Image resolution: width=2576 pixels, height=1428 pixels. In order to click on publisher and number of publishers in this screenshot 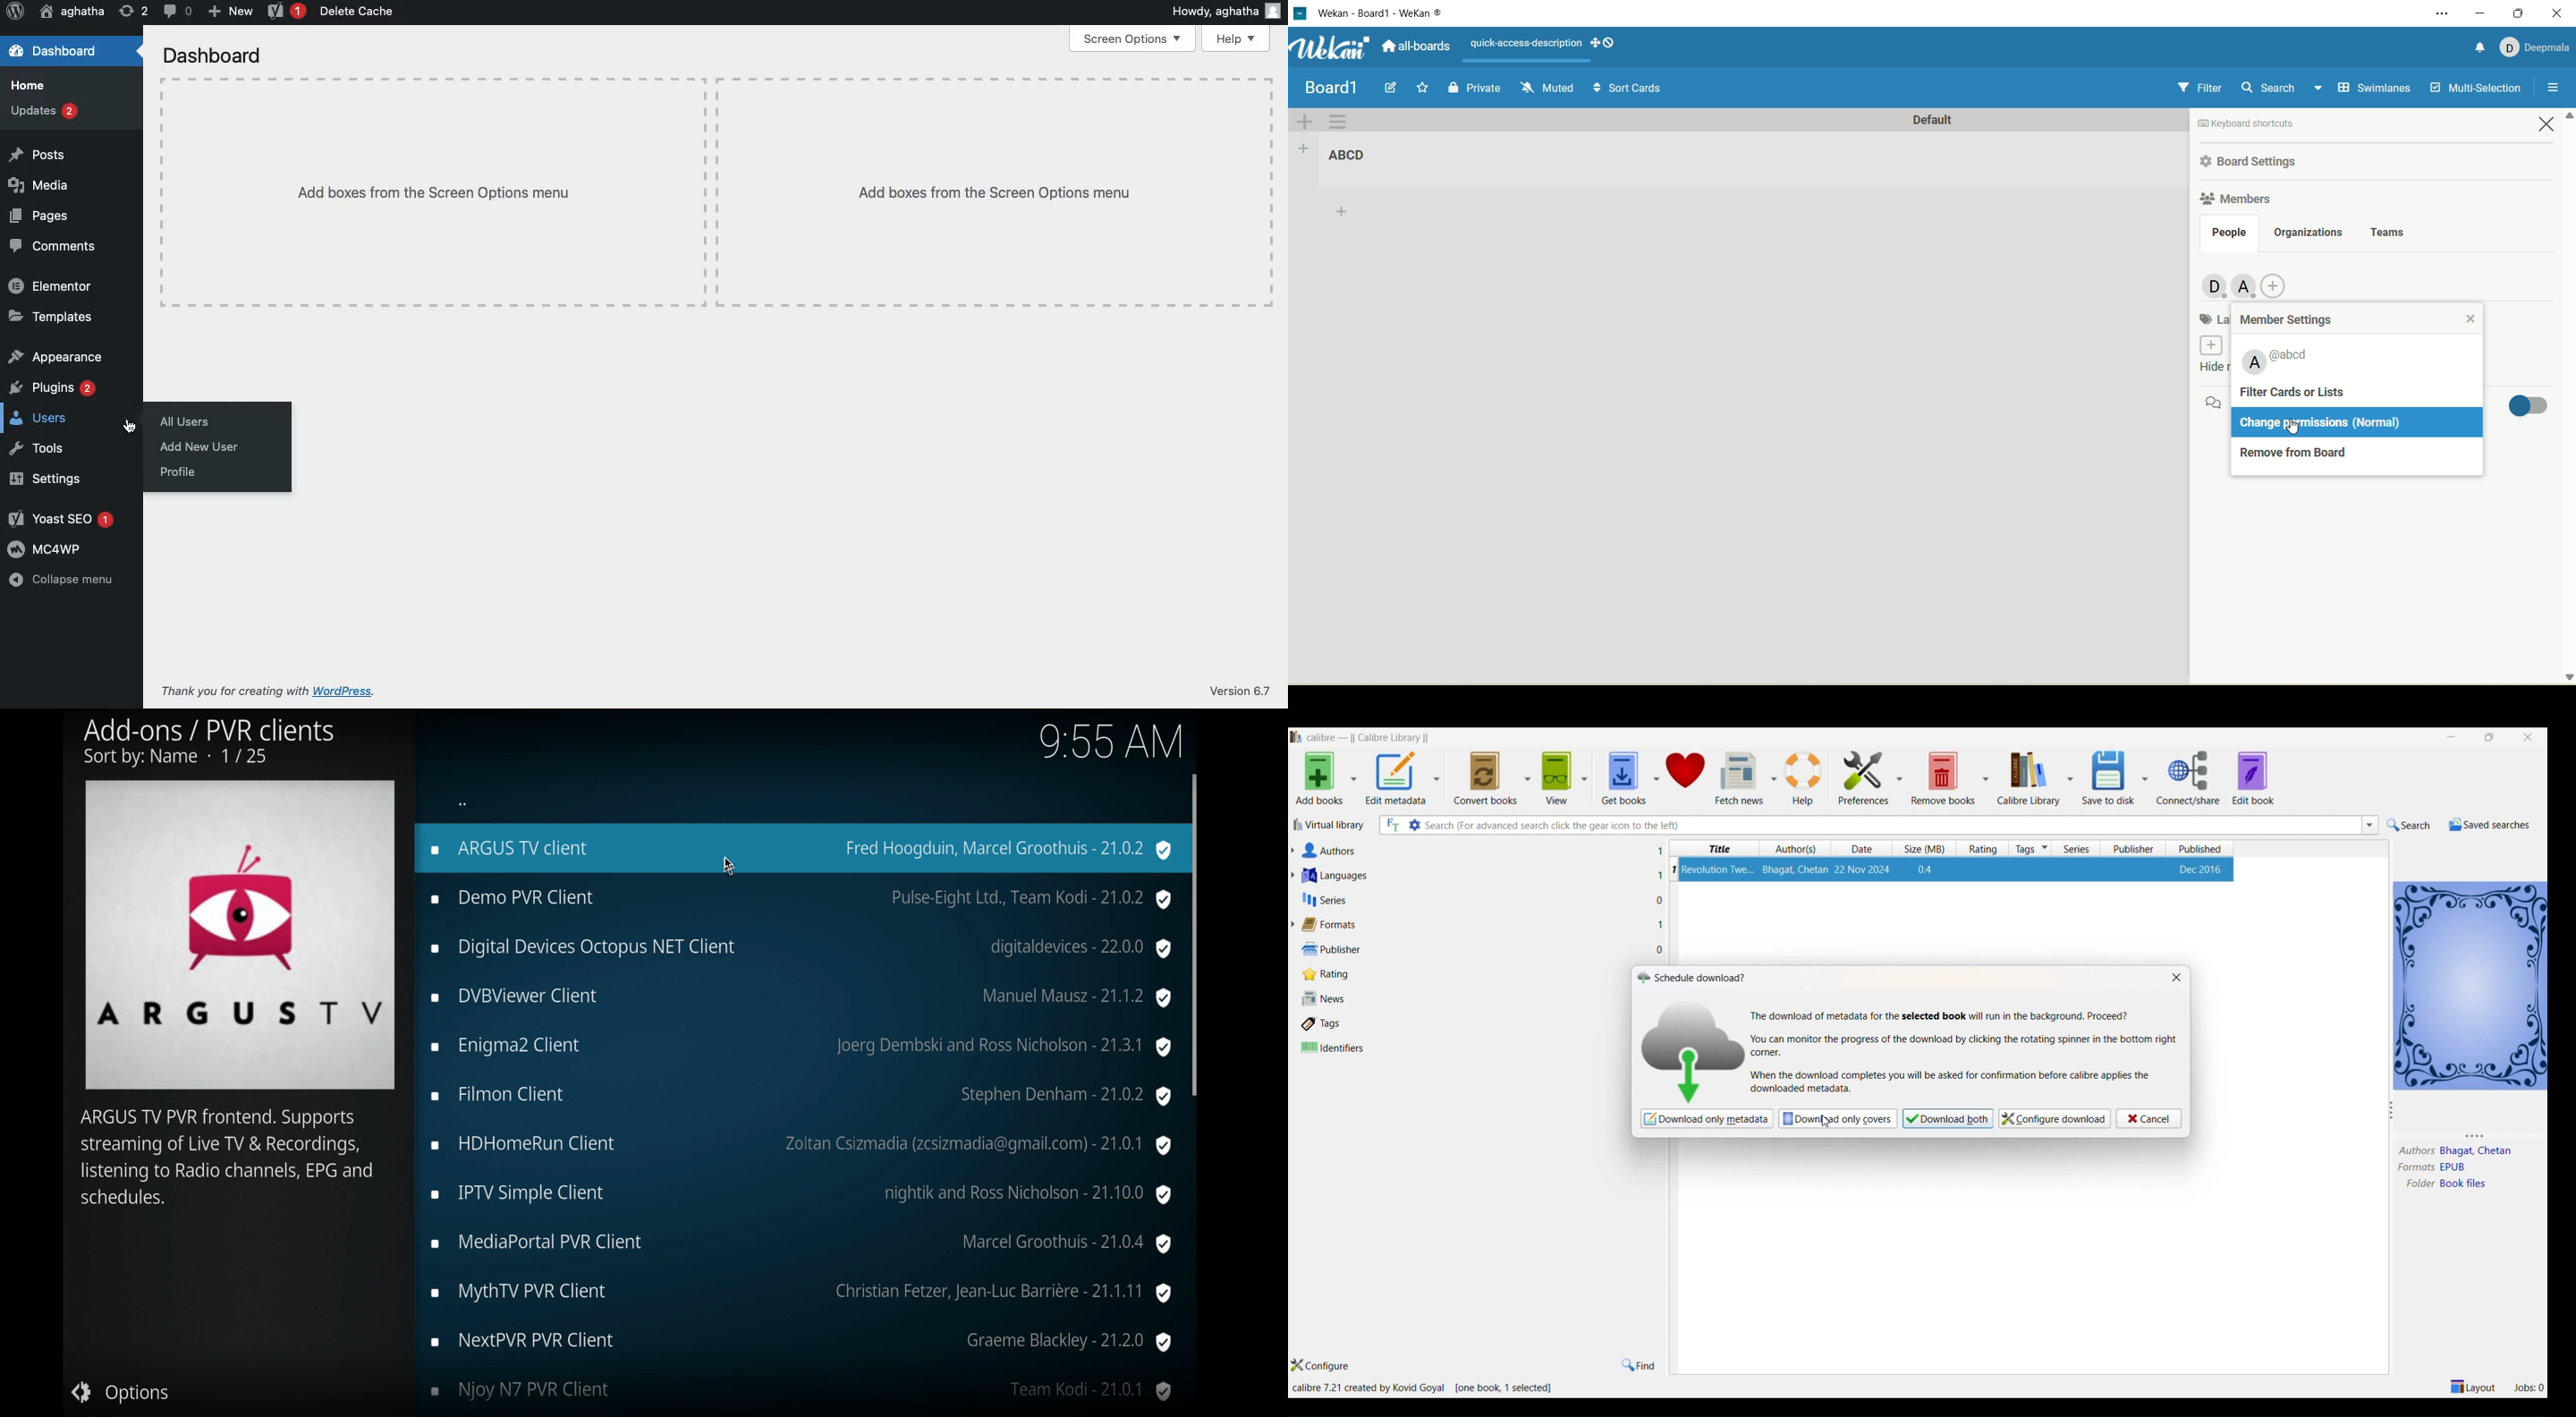, I will do `click(1333, 949)`.